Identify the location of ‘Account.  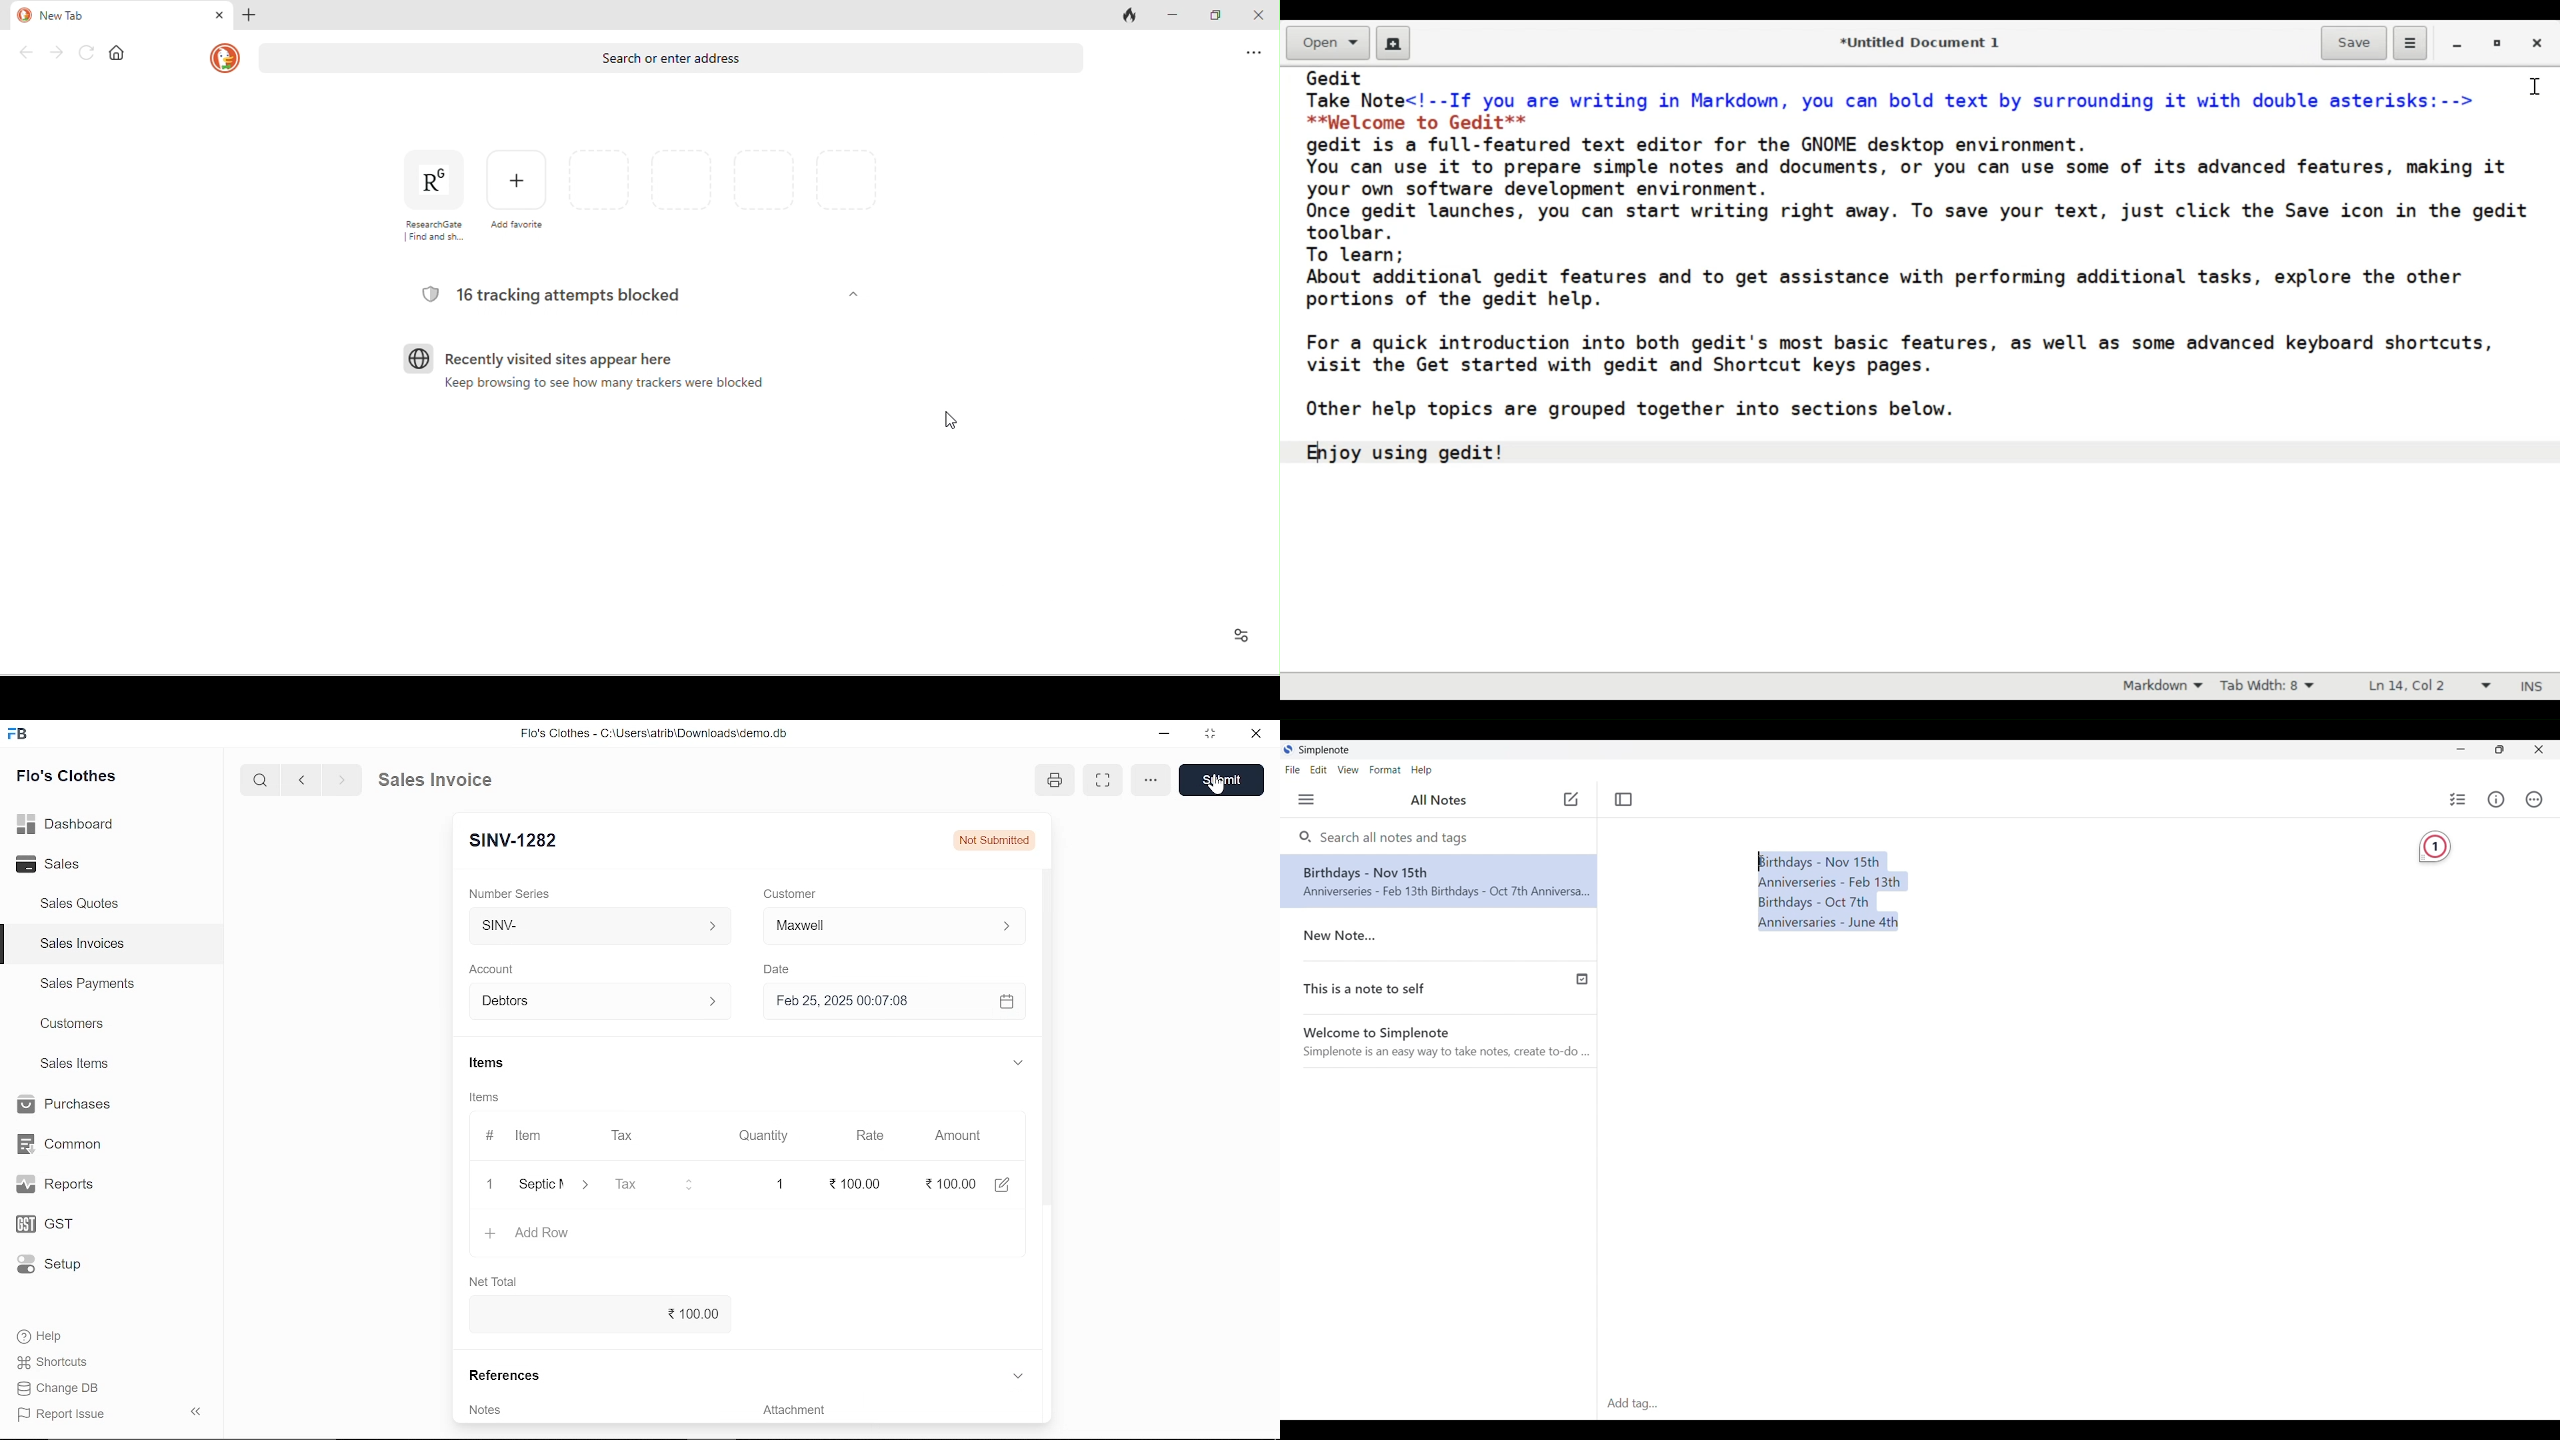
(491, 968).